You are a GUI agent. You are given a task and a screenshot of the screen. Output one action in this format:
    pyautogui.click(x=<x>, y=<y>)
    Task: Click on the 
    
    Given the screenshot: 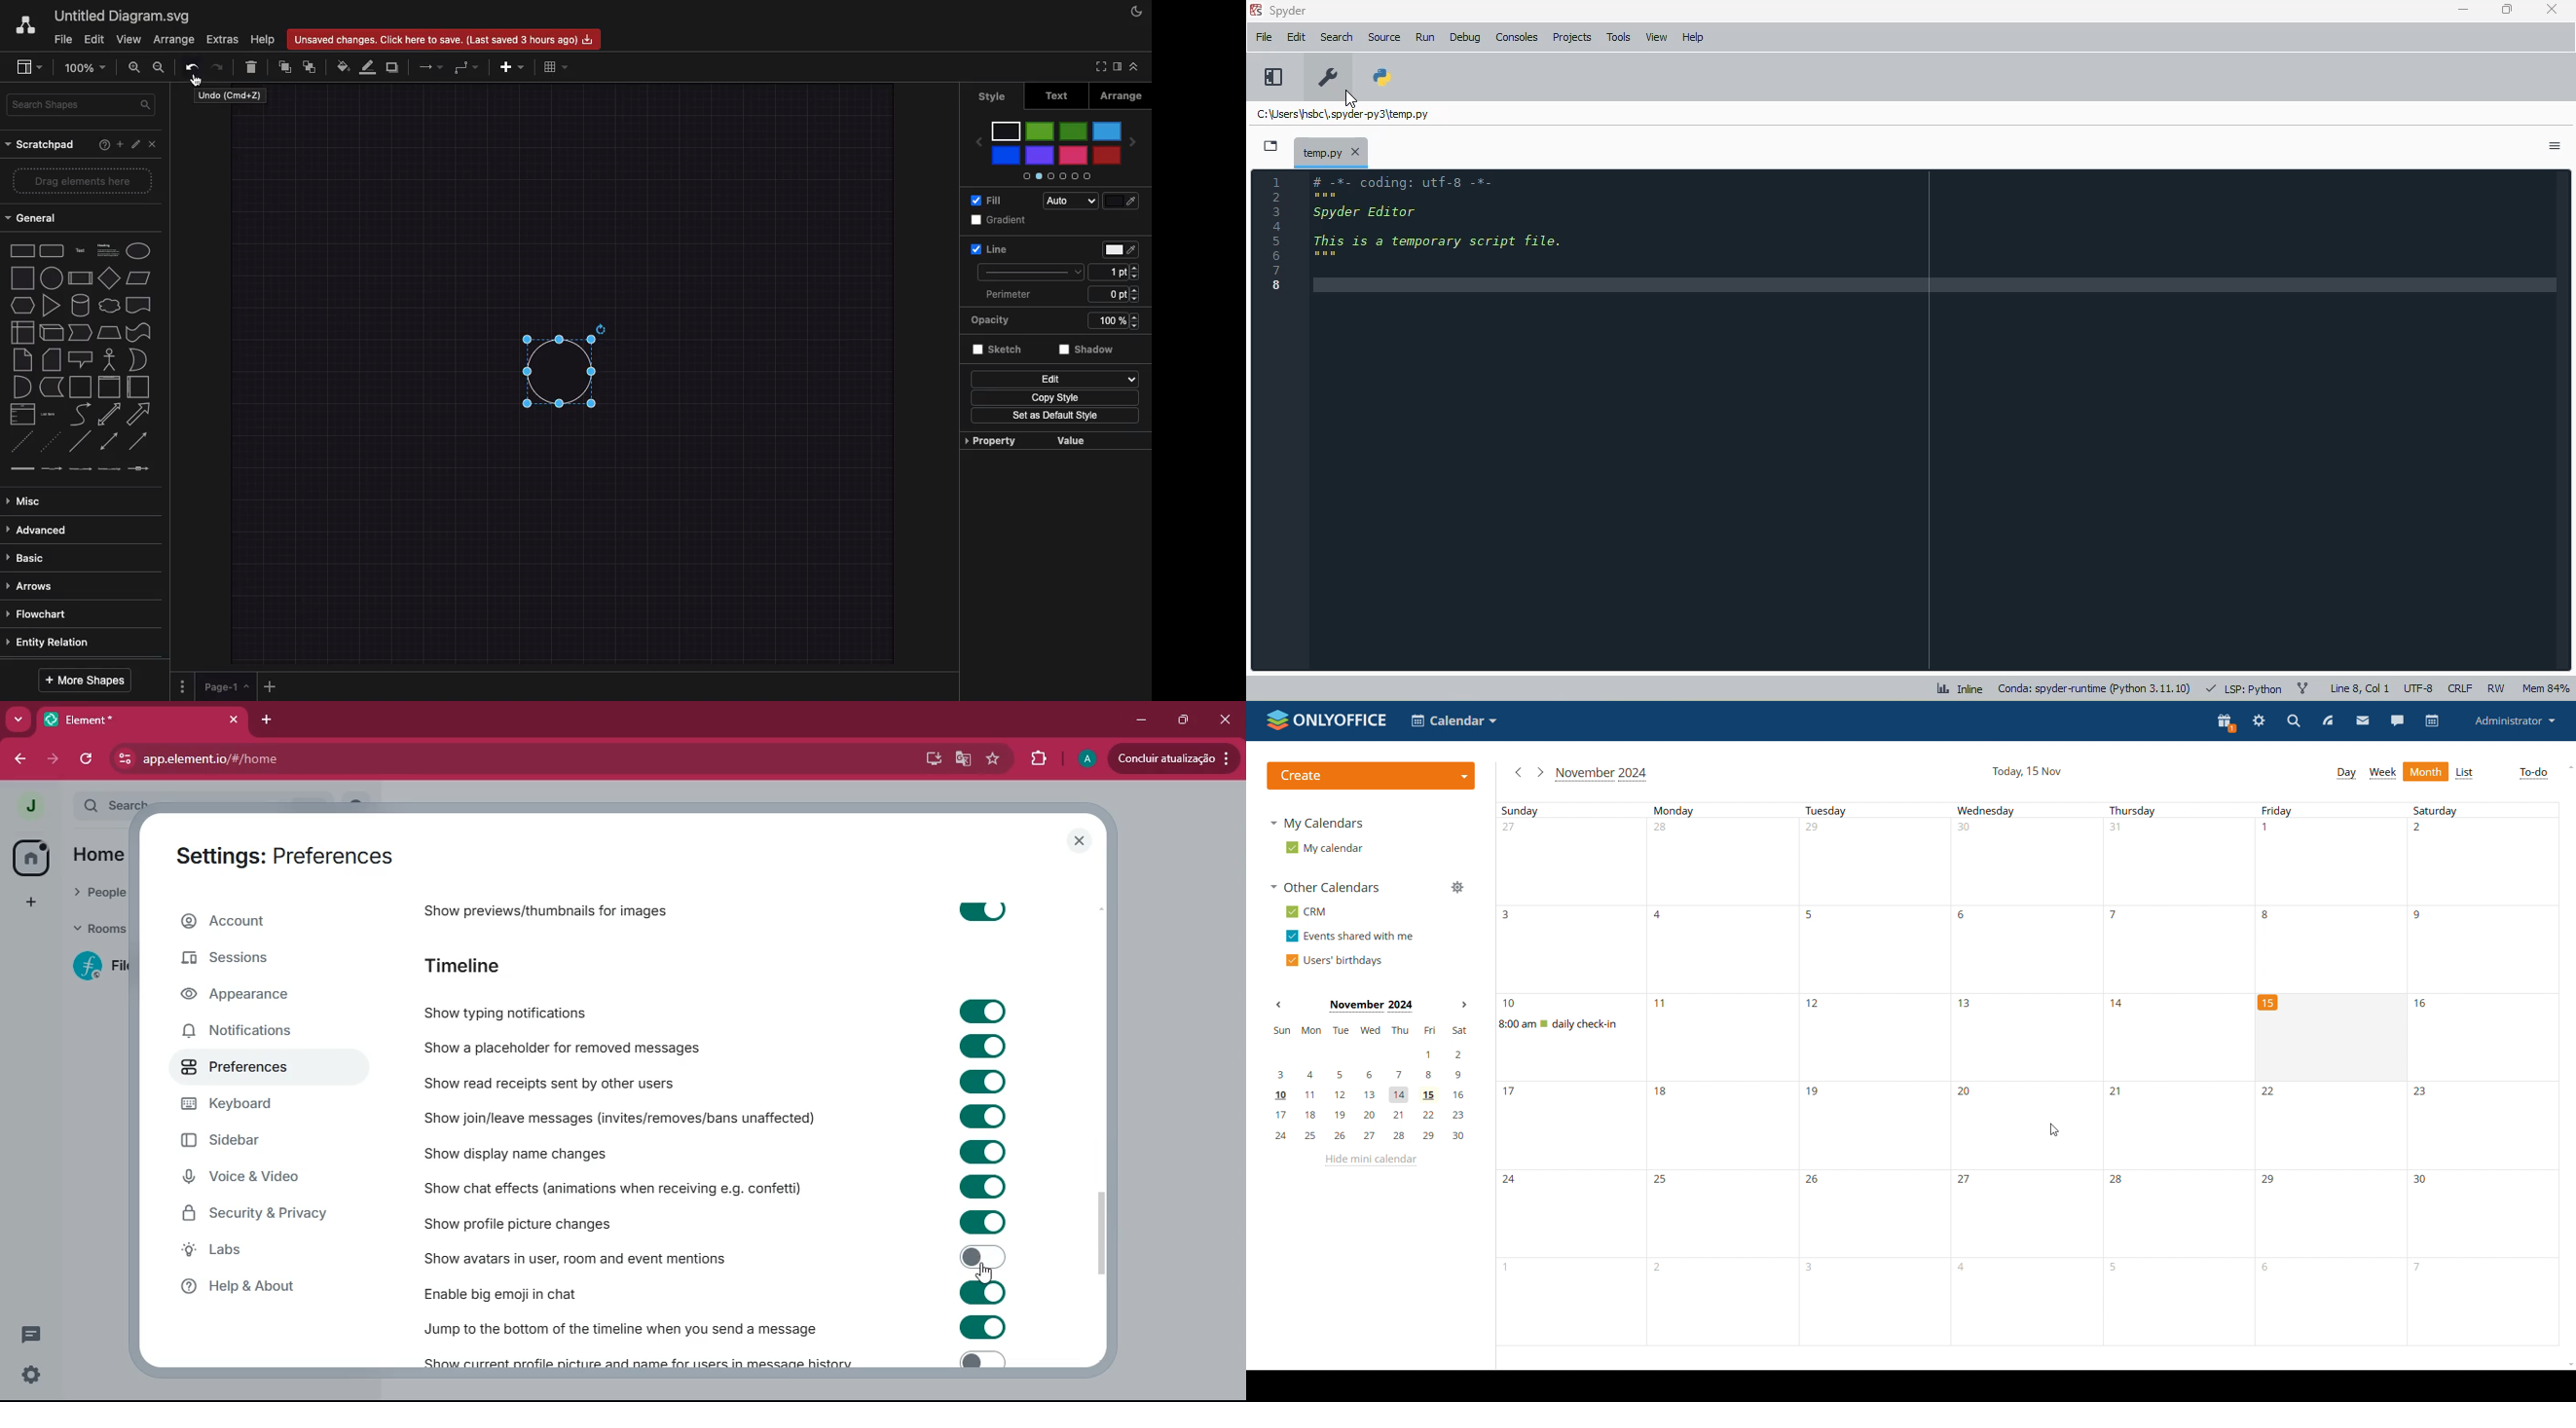 What is the action you would take?
    pyautogui.click(x=2422, y=1094)
    